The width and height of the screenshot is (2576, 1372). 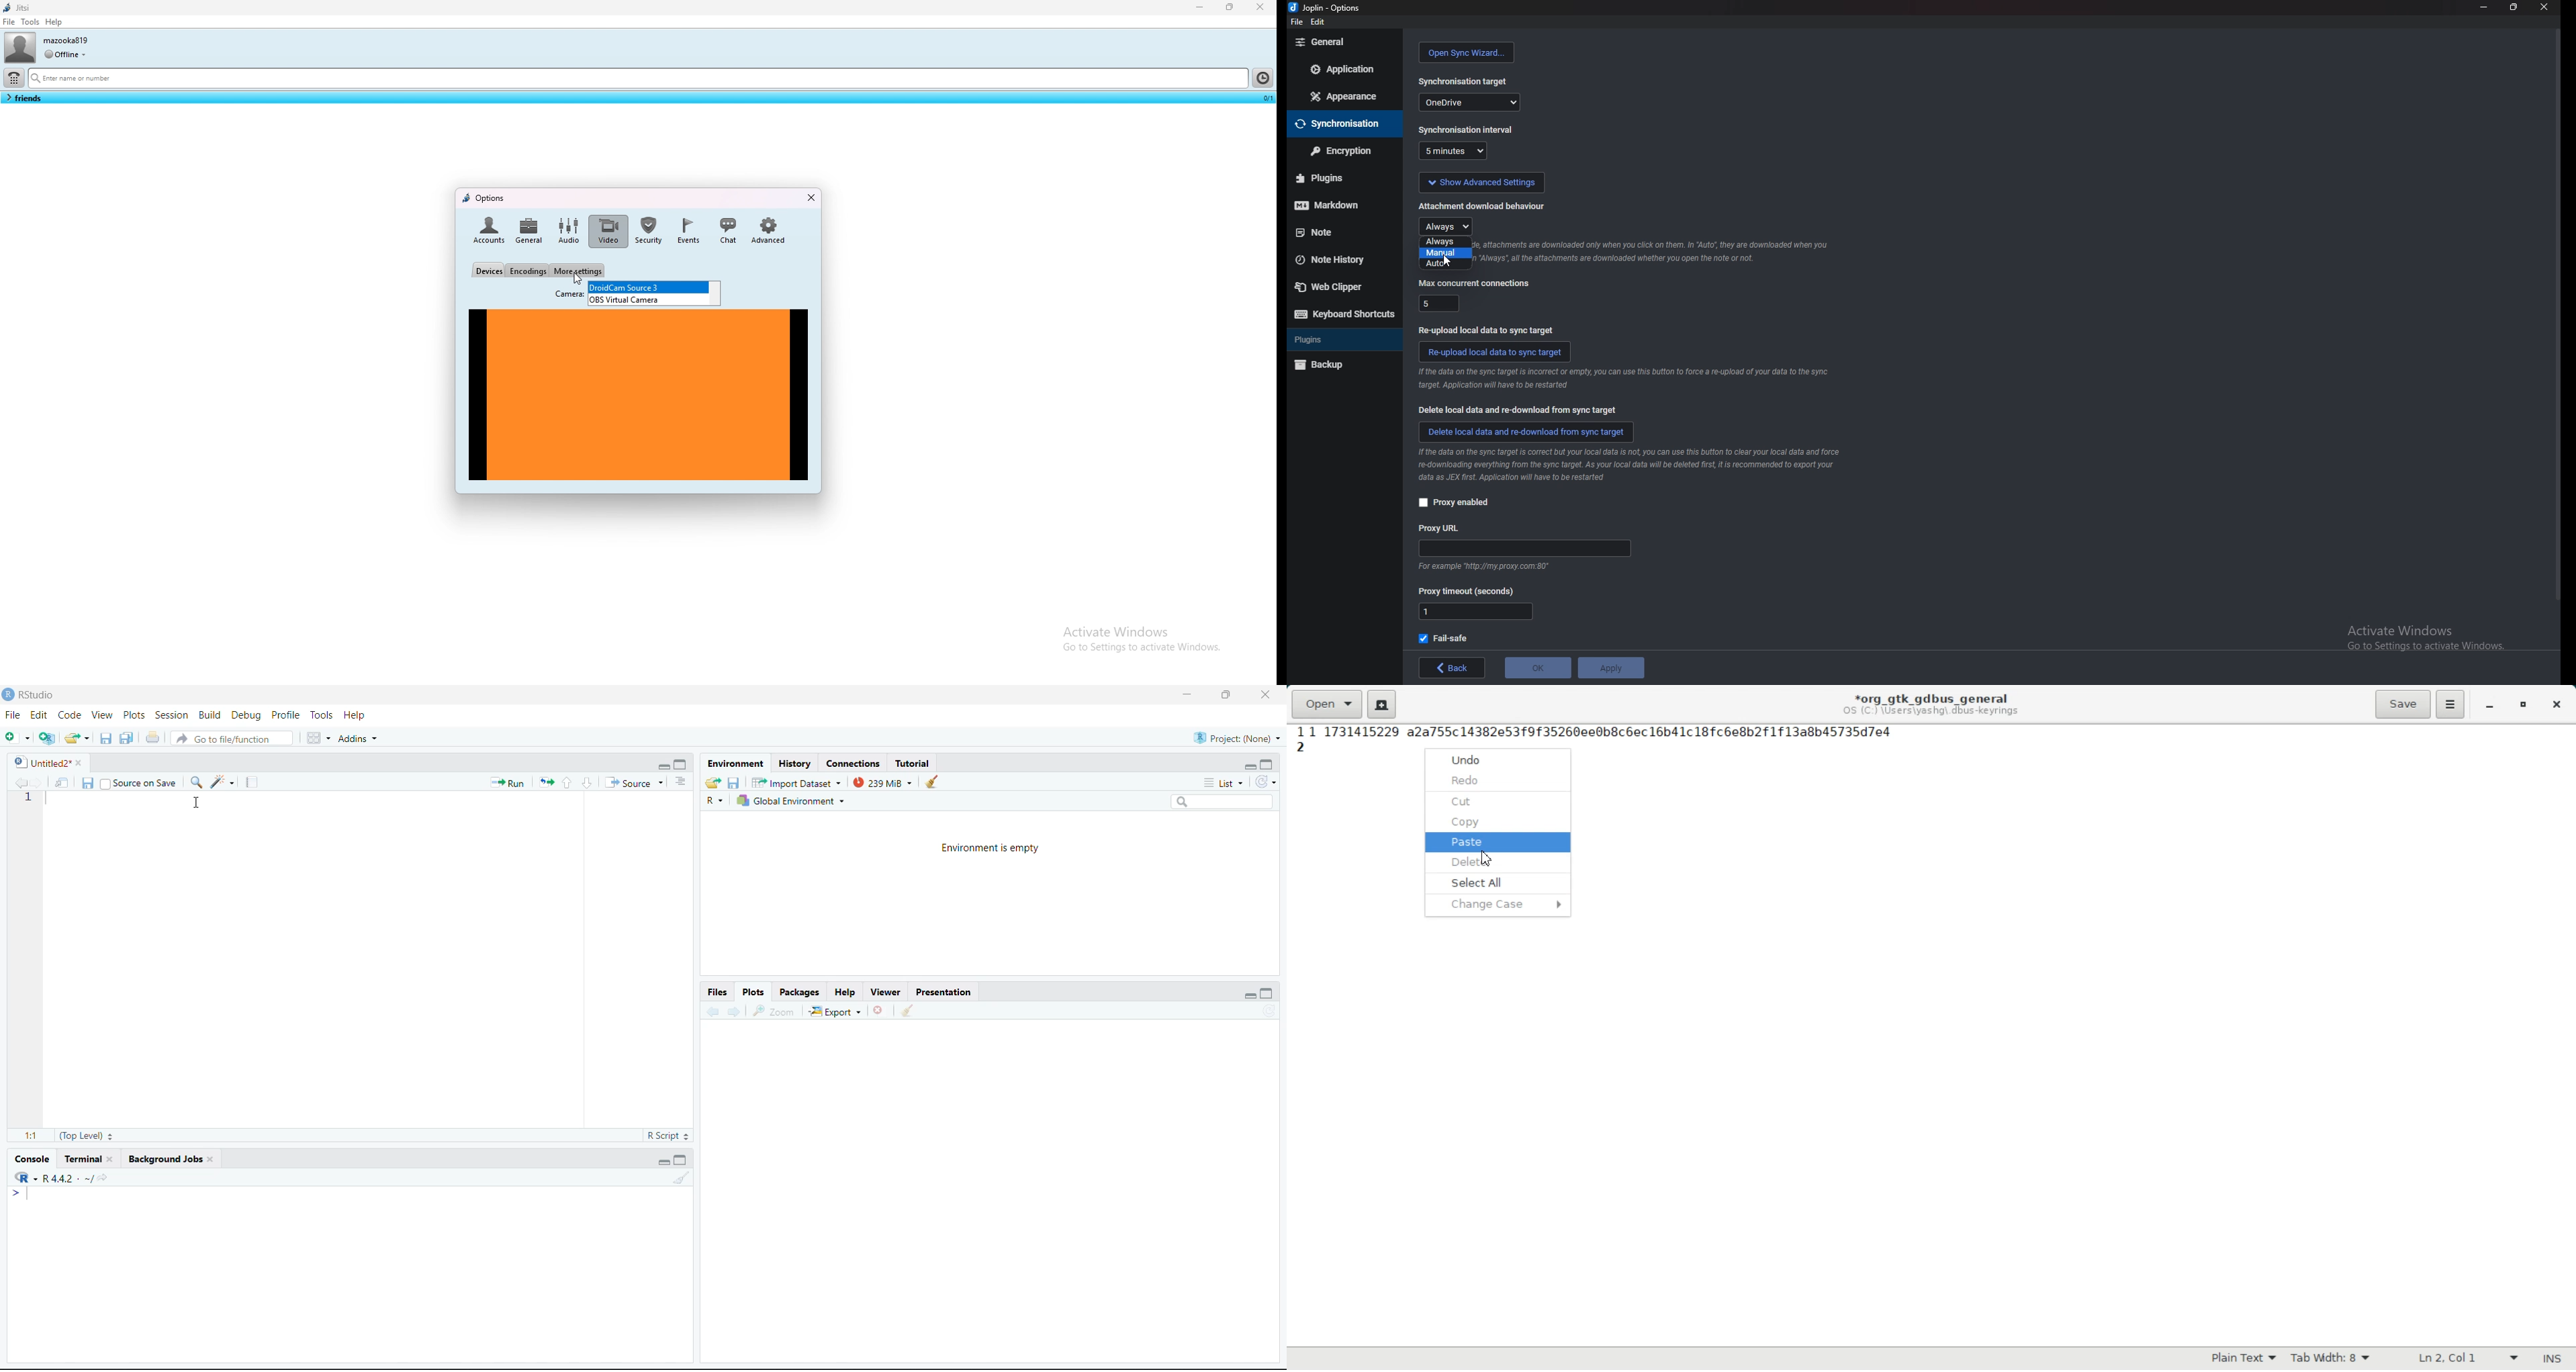 What do you see at coordinates (1469, 102) in the screenshot?
I see `one drive` at bounding box center [1469, 102].